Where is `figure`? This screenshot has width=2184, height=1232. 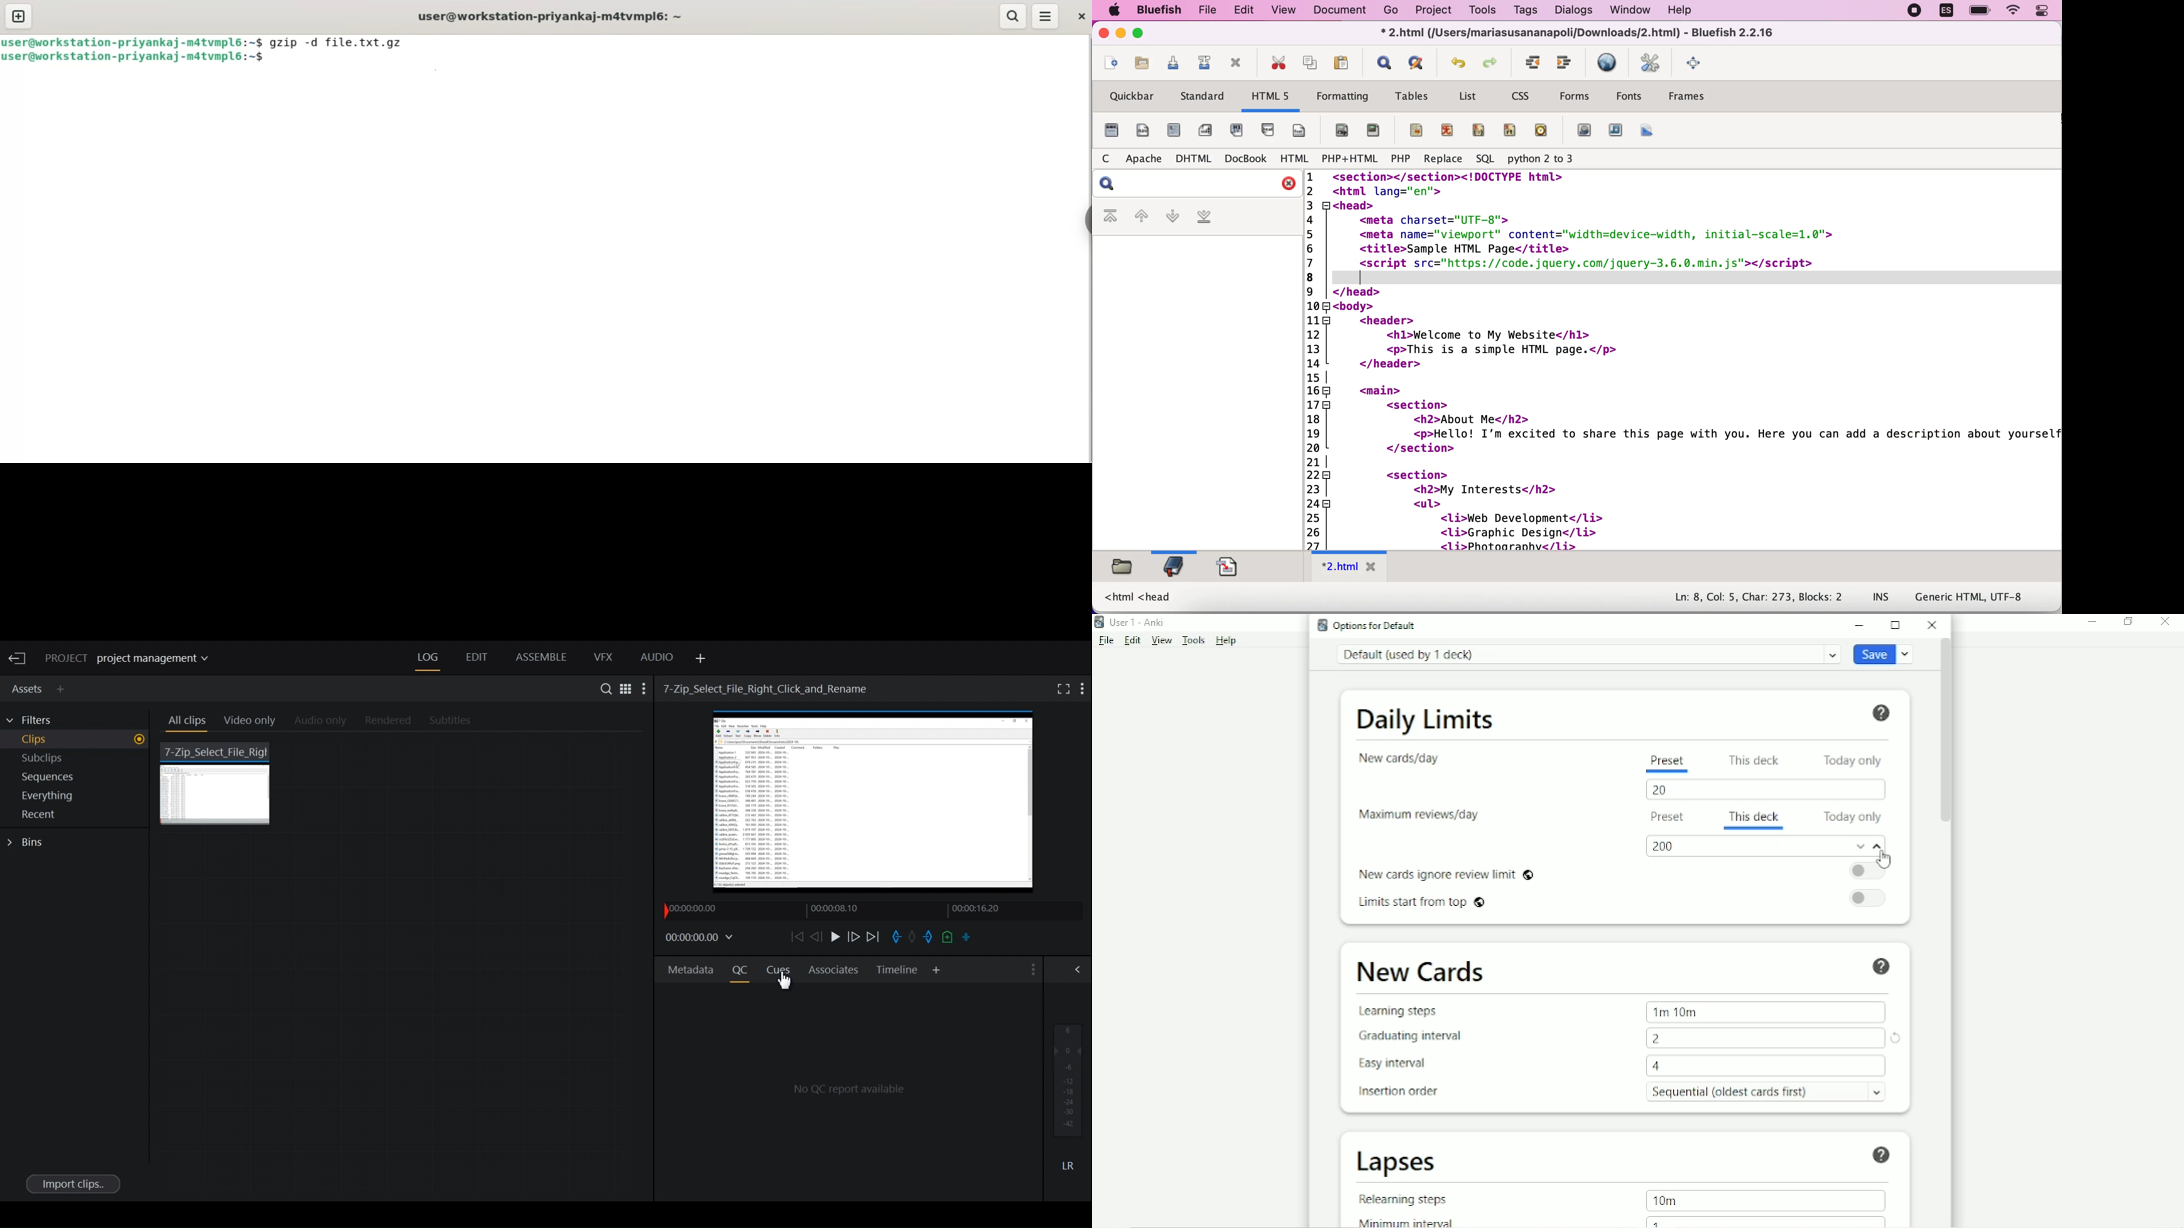
figure is located at coordinates (1375, 130).